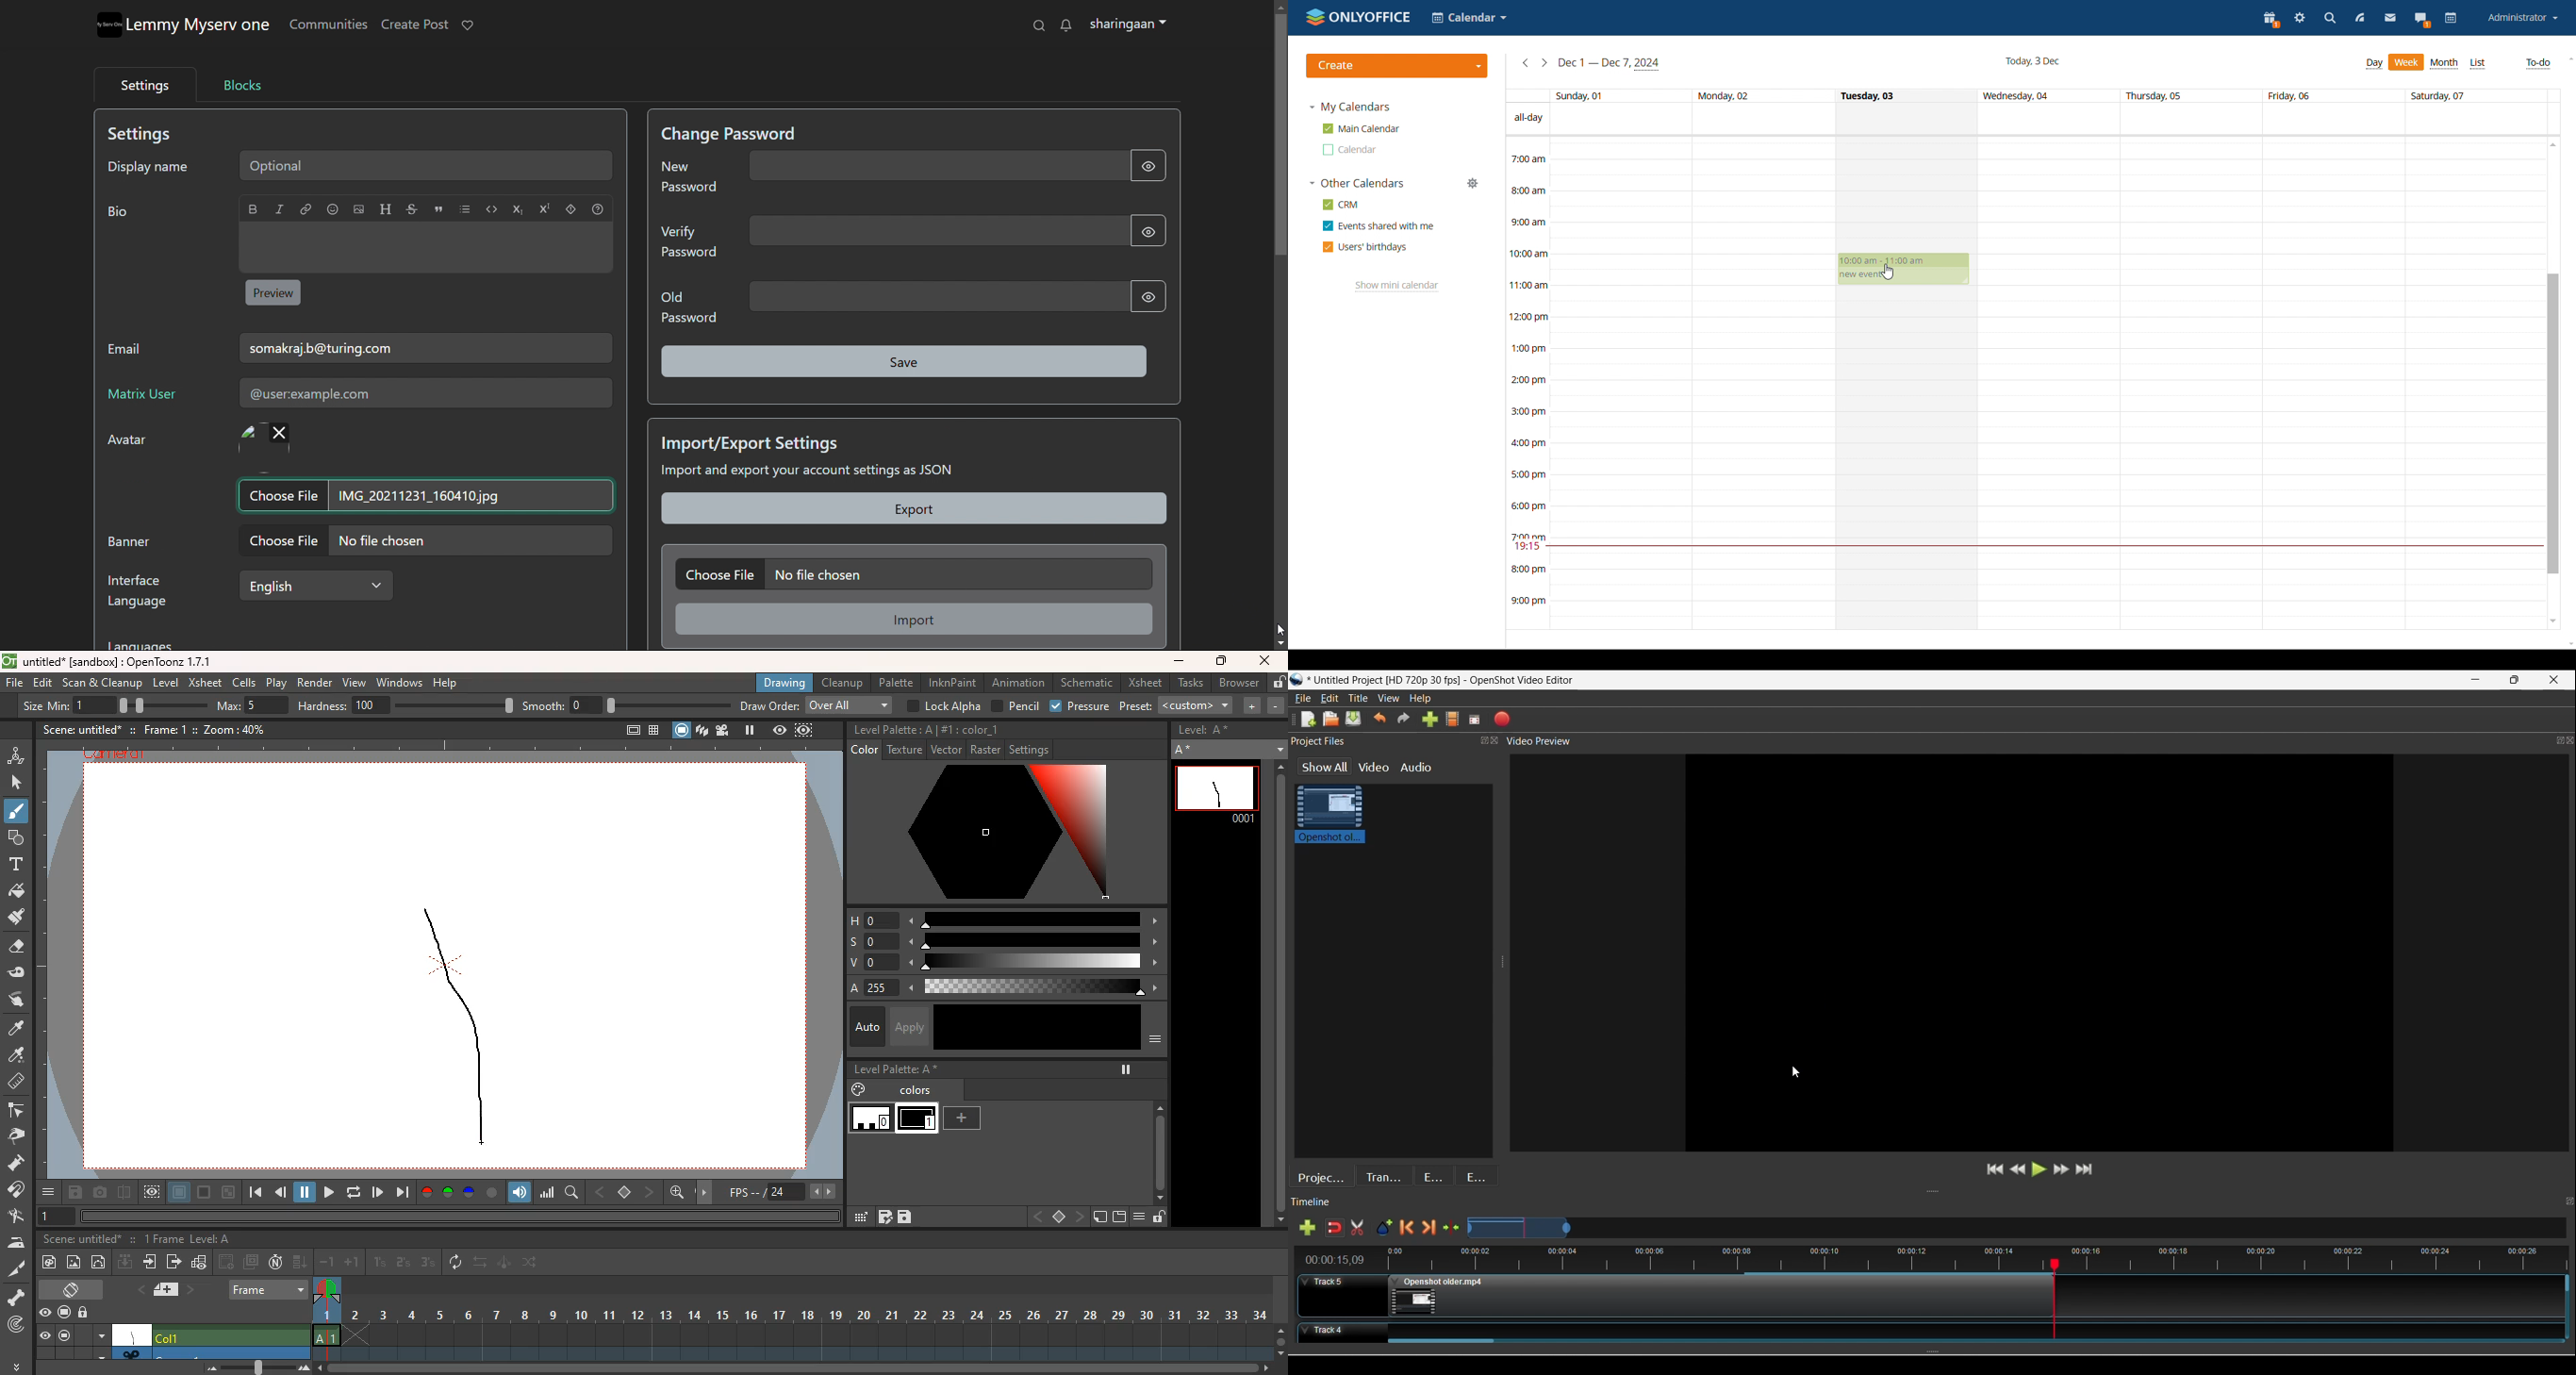  What do you see at coordinates (1214, 793) in the screenshot?
I see `line 0001` at bounding box center [1214, 793].